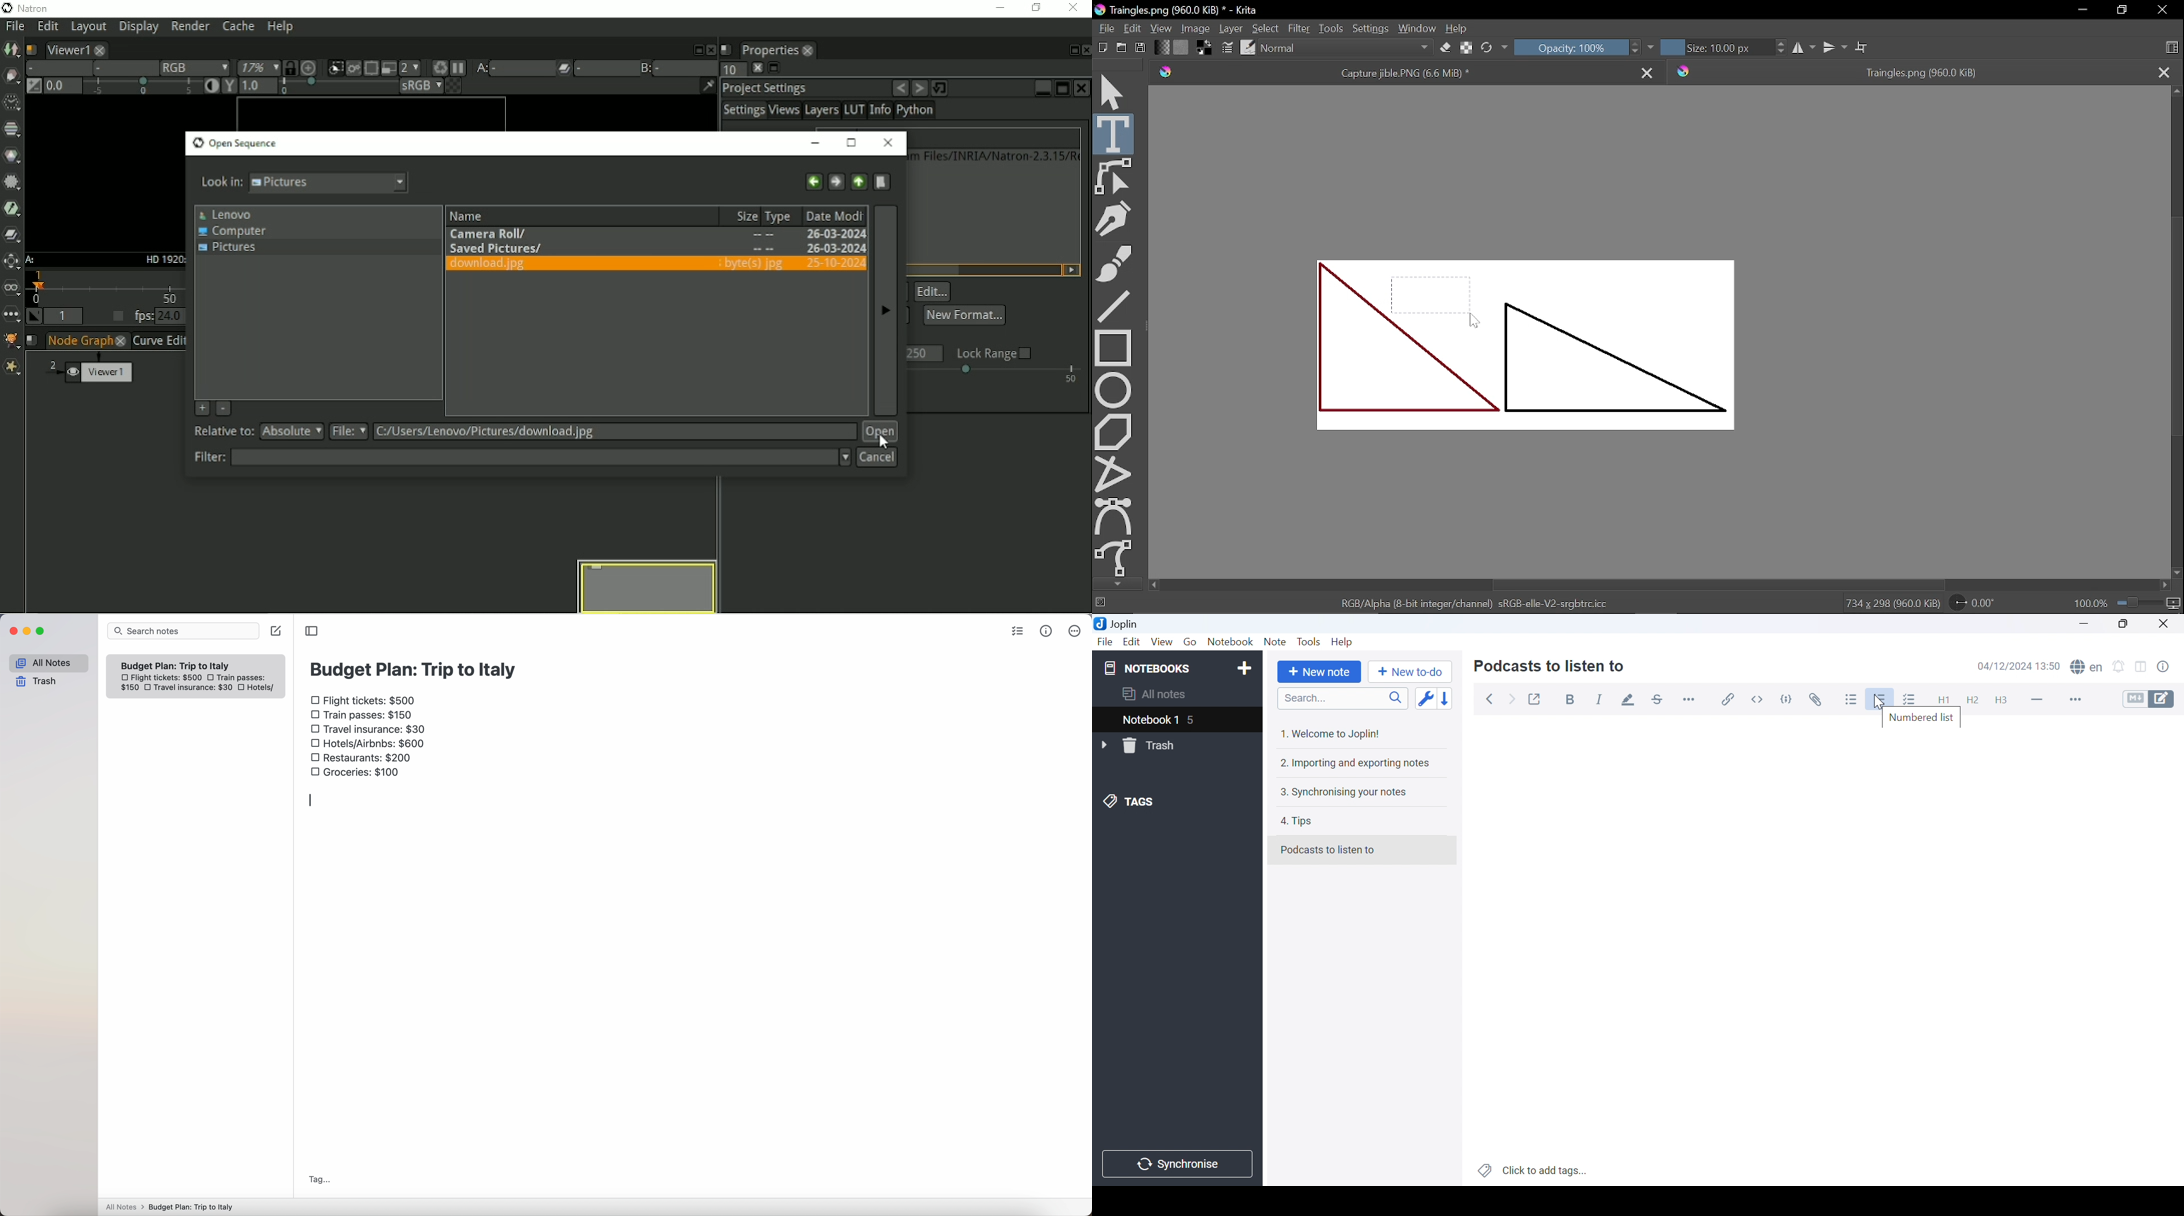 This screenshot has width=2184, height=1232. Describe the element at coordinates (226, 214) in the screenshot. I see `Lenovo` at that location.